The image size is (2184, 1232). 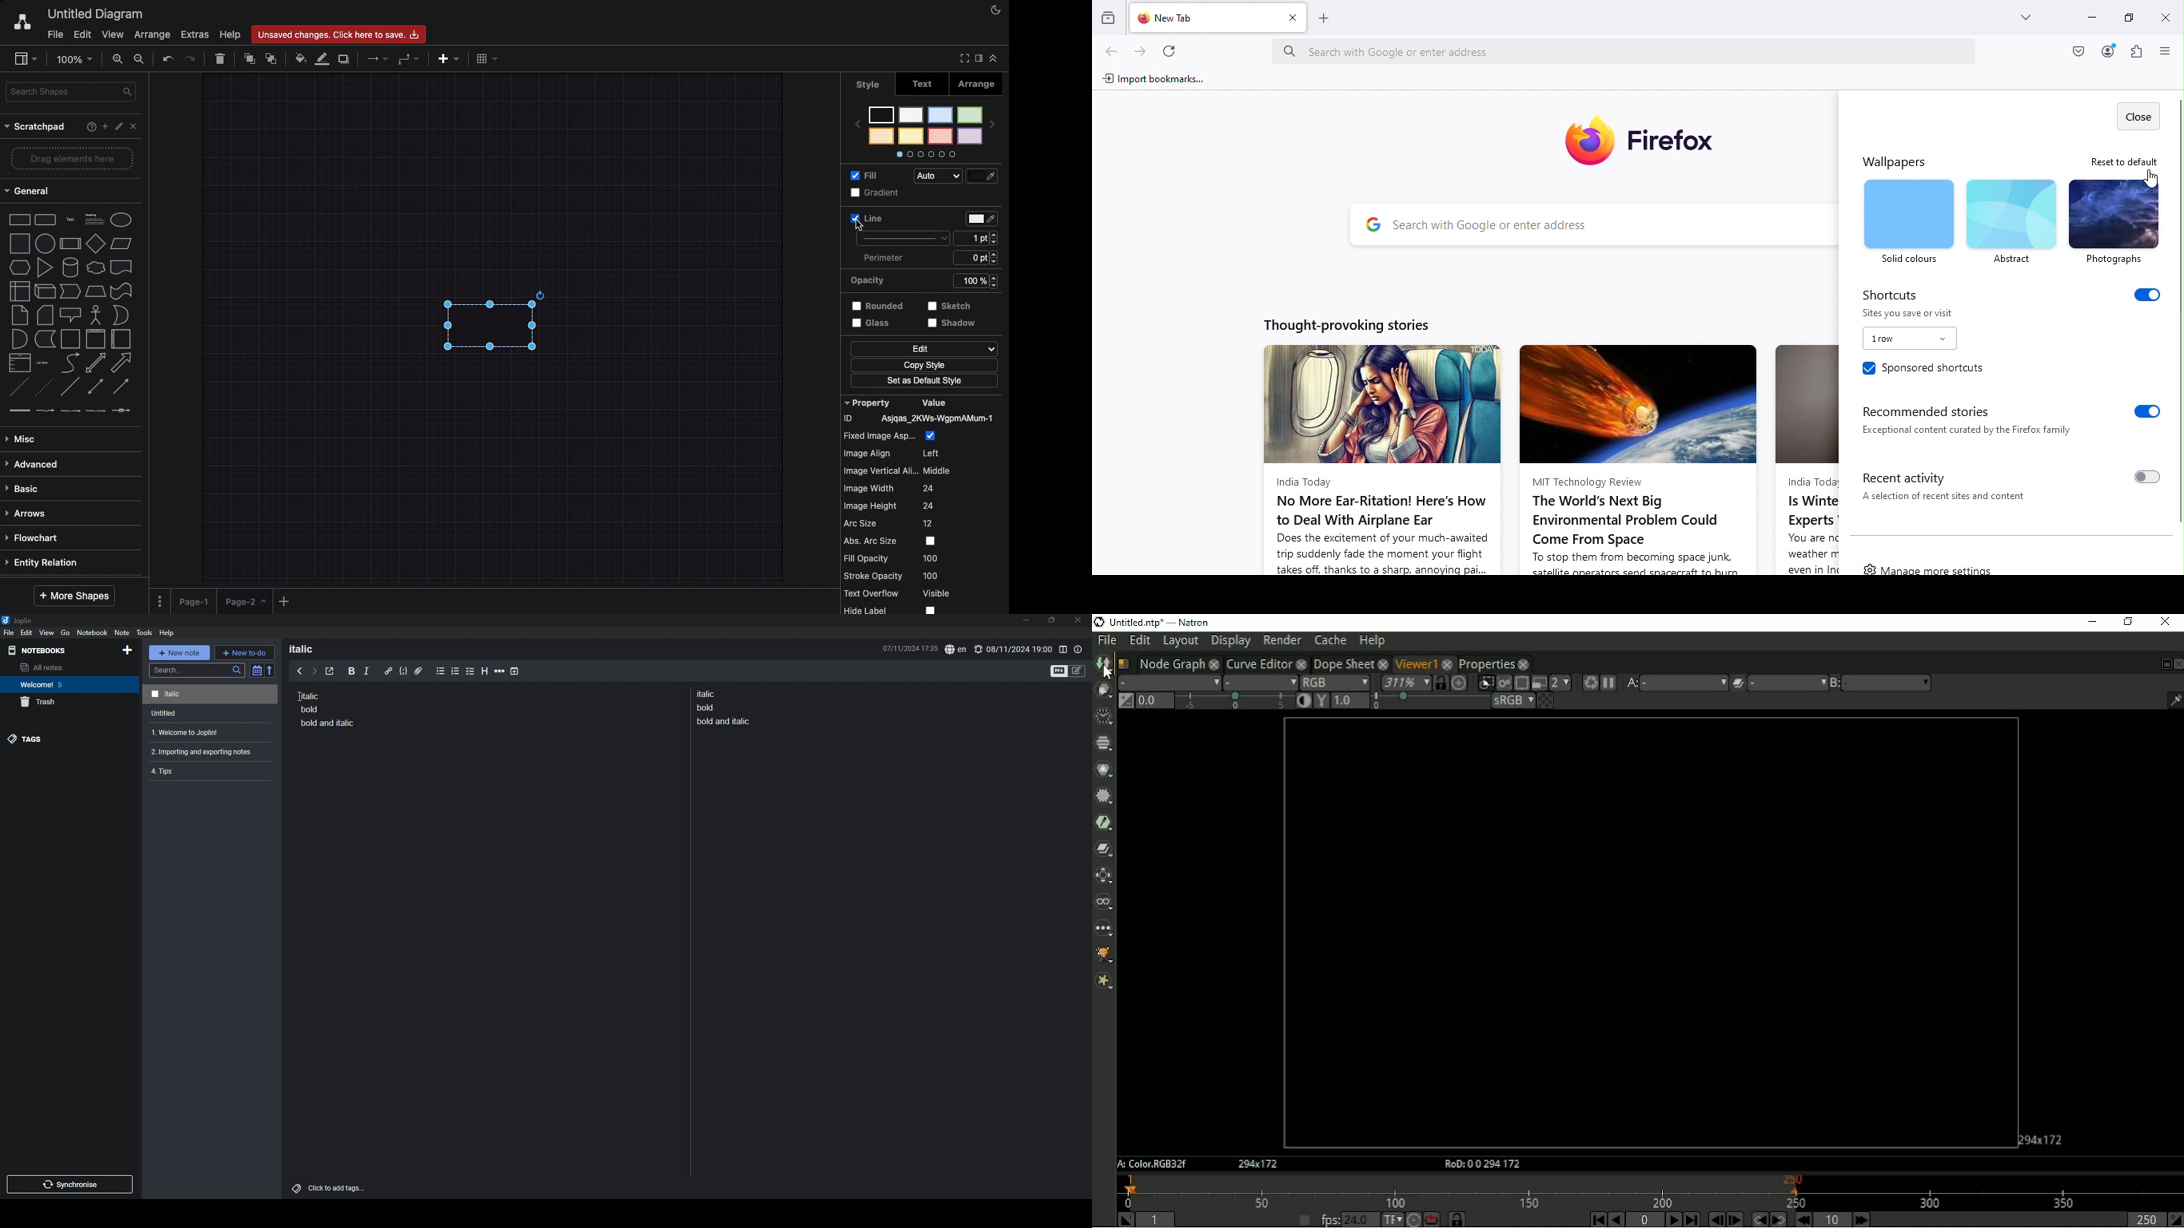 What do you see at coordinates (450, 57) in the screenshot?
I see `Ad` at bounding box center [450, 57].